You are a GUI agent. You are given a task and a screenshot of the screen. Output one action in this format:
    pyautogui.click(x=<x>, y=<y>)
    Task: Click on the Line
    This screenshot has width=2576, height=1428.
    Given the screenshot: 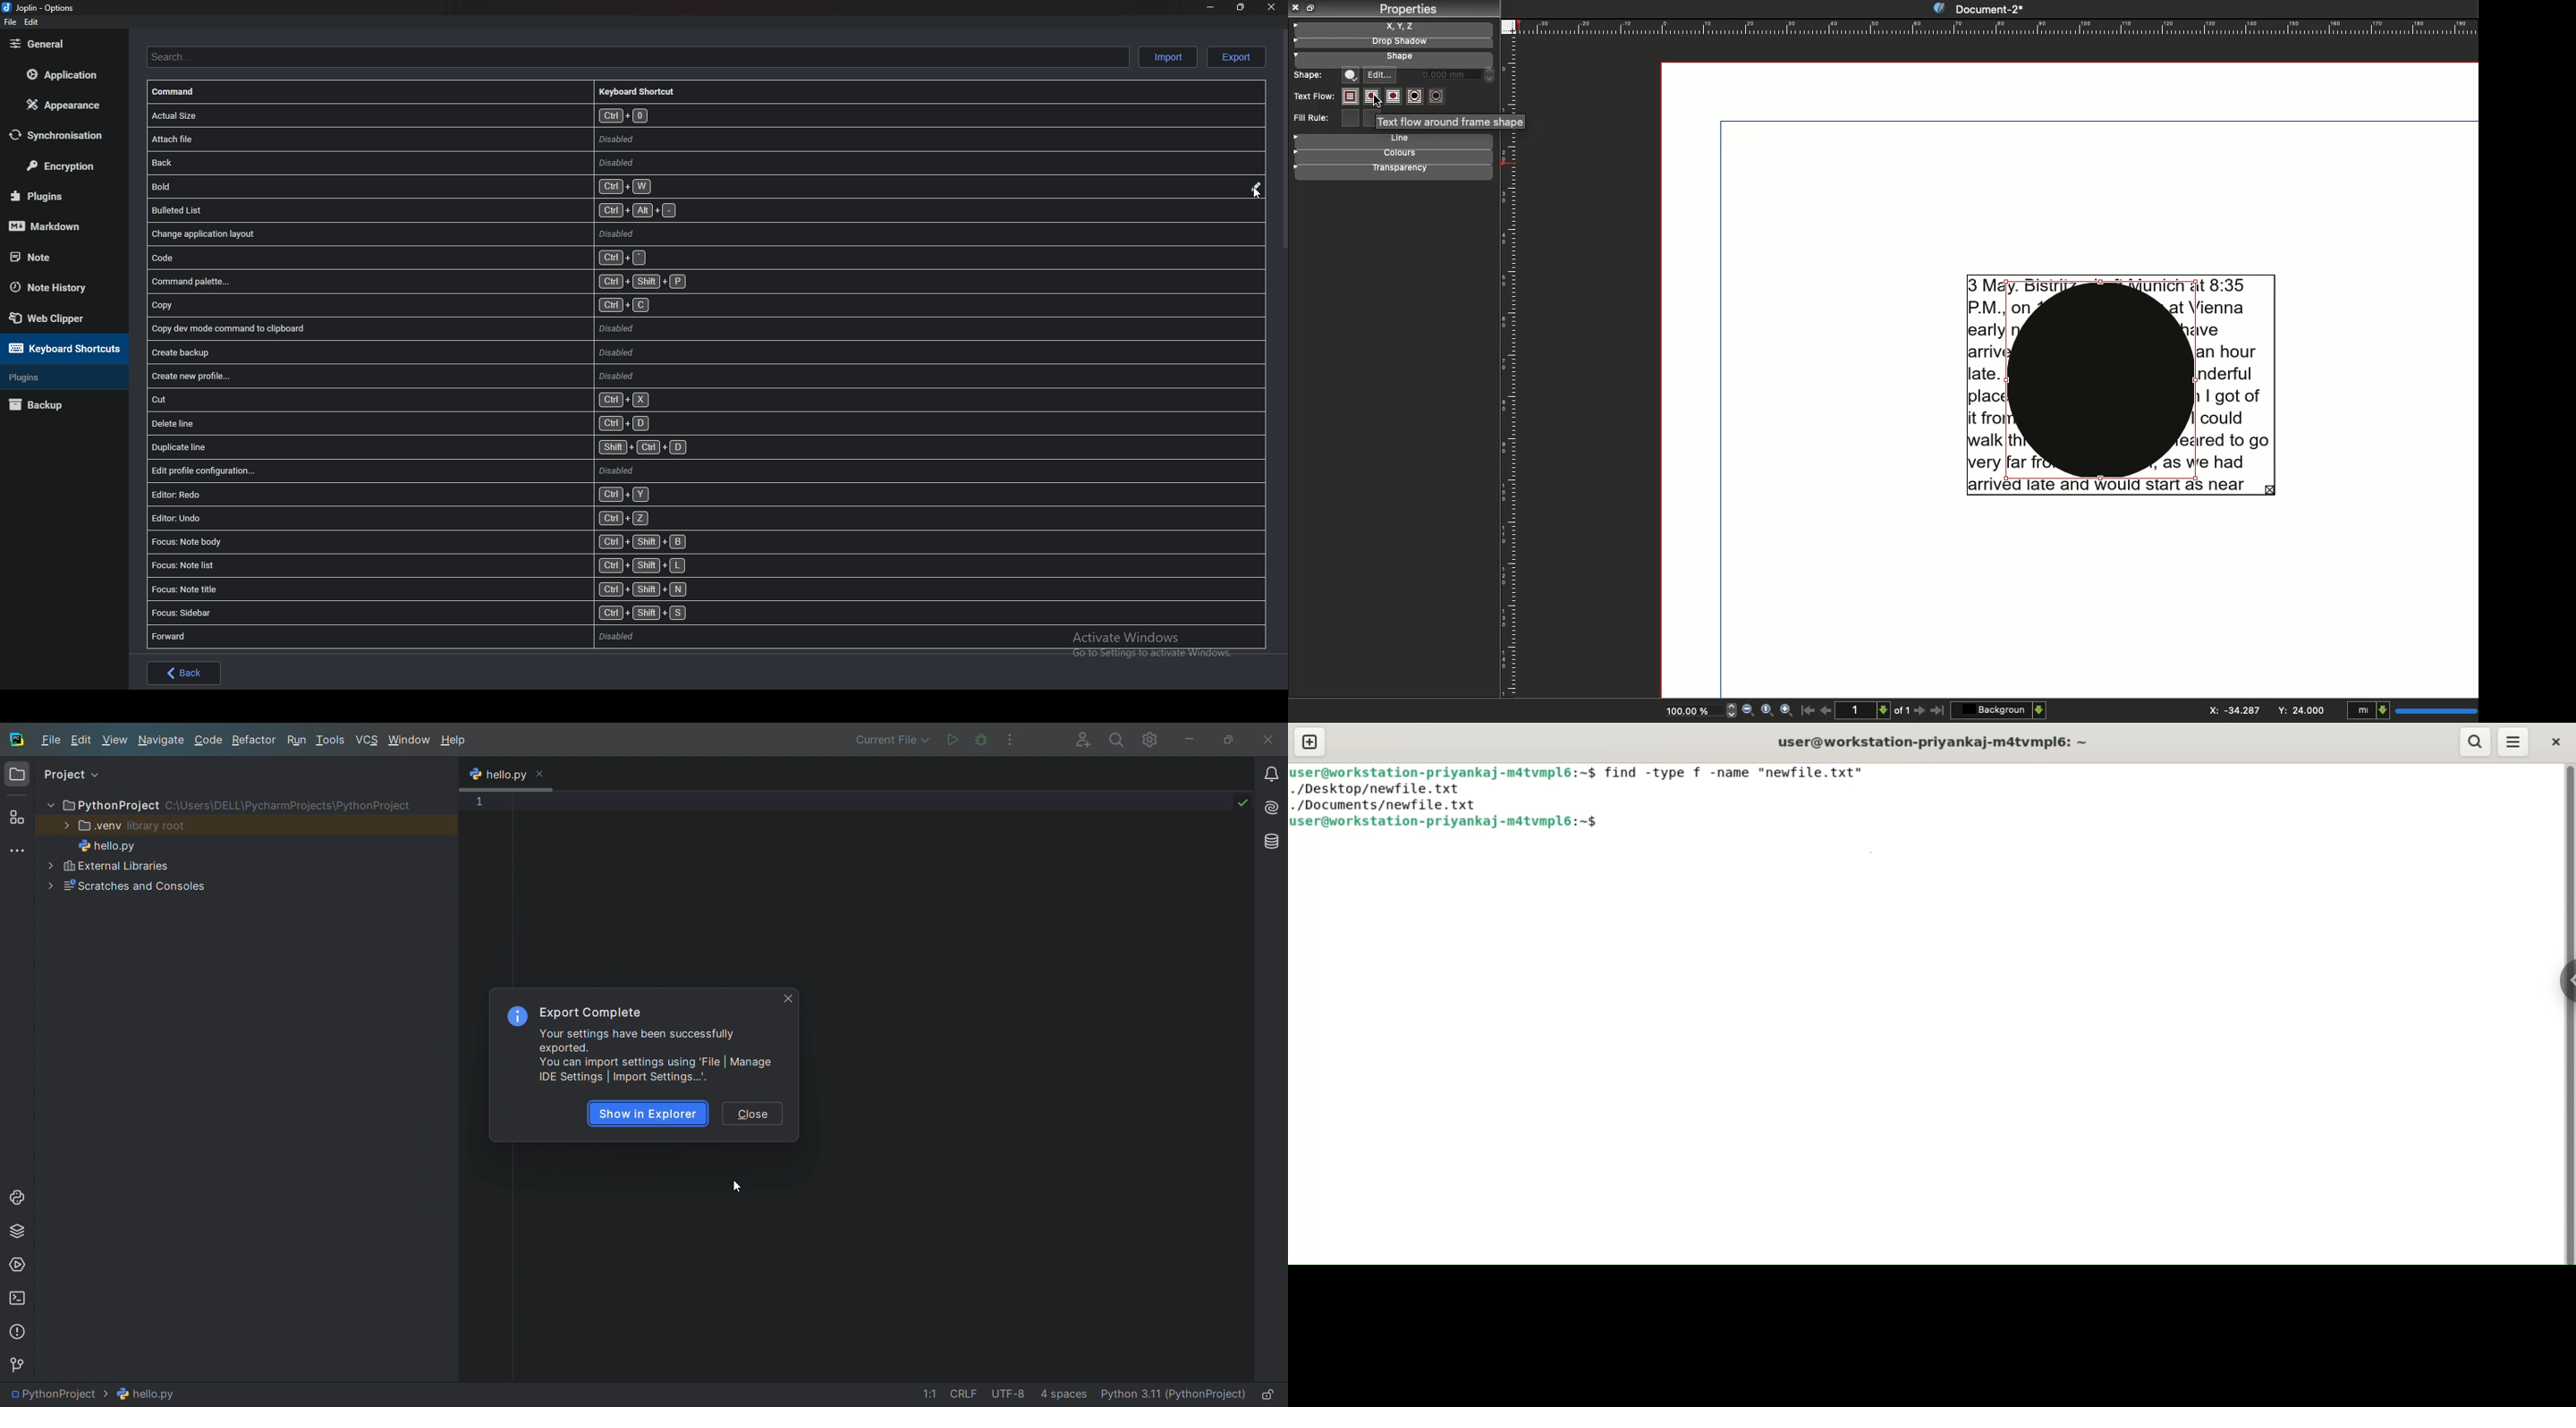 What is the action you would take?
    pyautogui.click(x=1398, y=141)
    